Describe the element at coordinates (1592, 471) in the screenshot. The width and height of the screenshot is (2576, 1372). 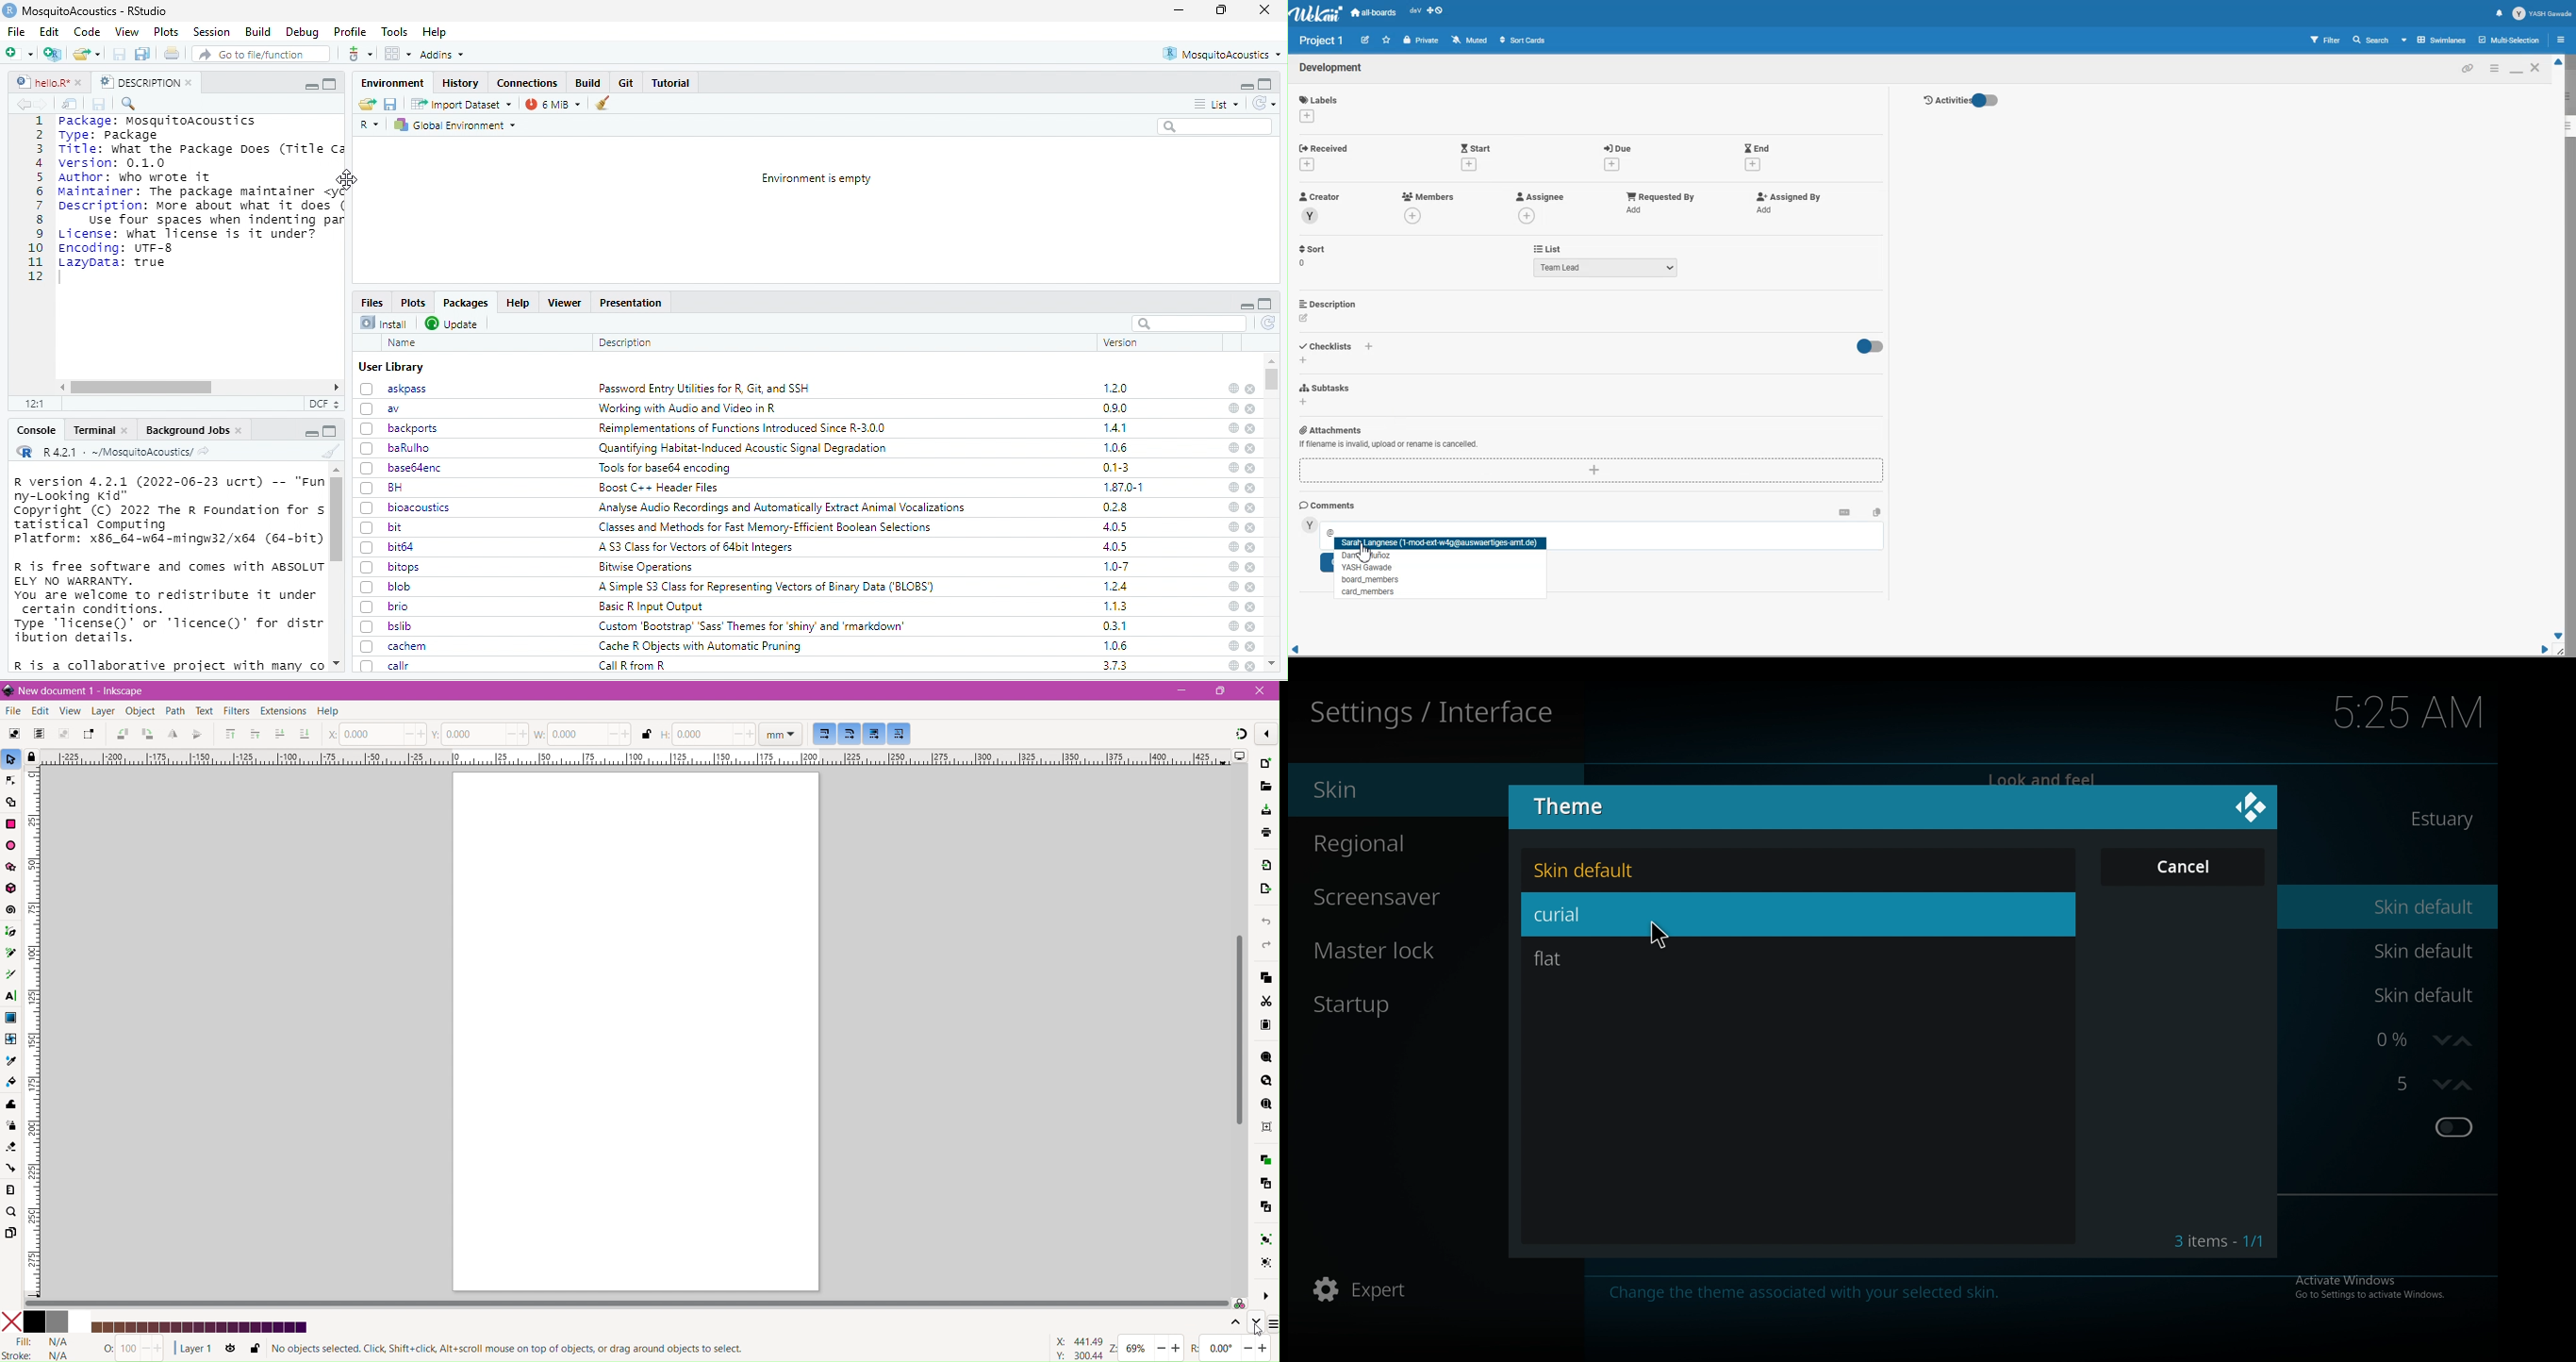
I see `Add Attachments` at that location.